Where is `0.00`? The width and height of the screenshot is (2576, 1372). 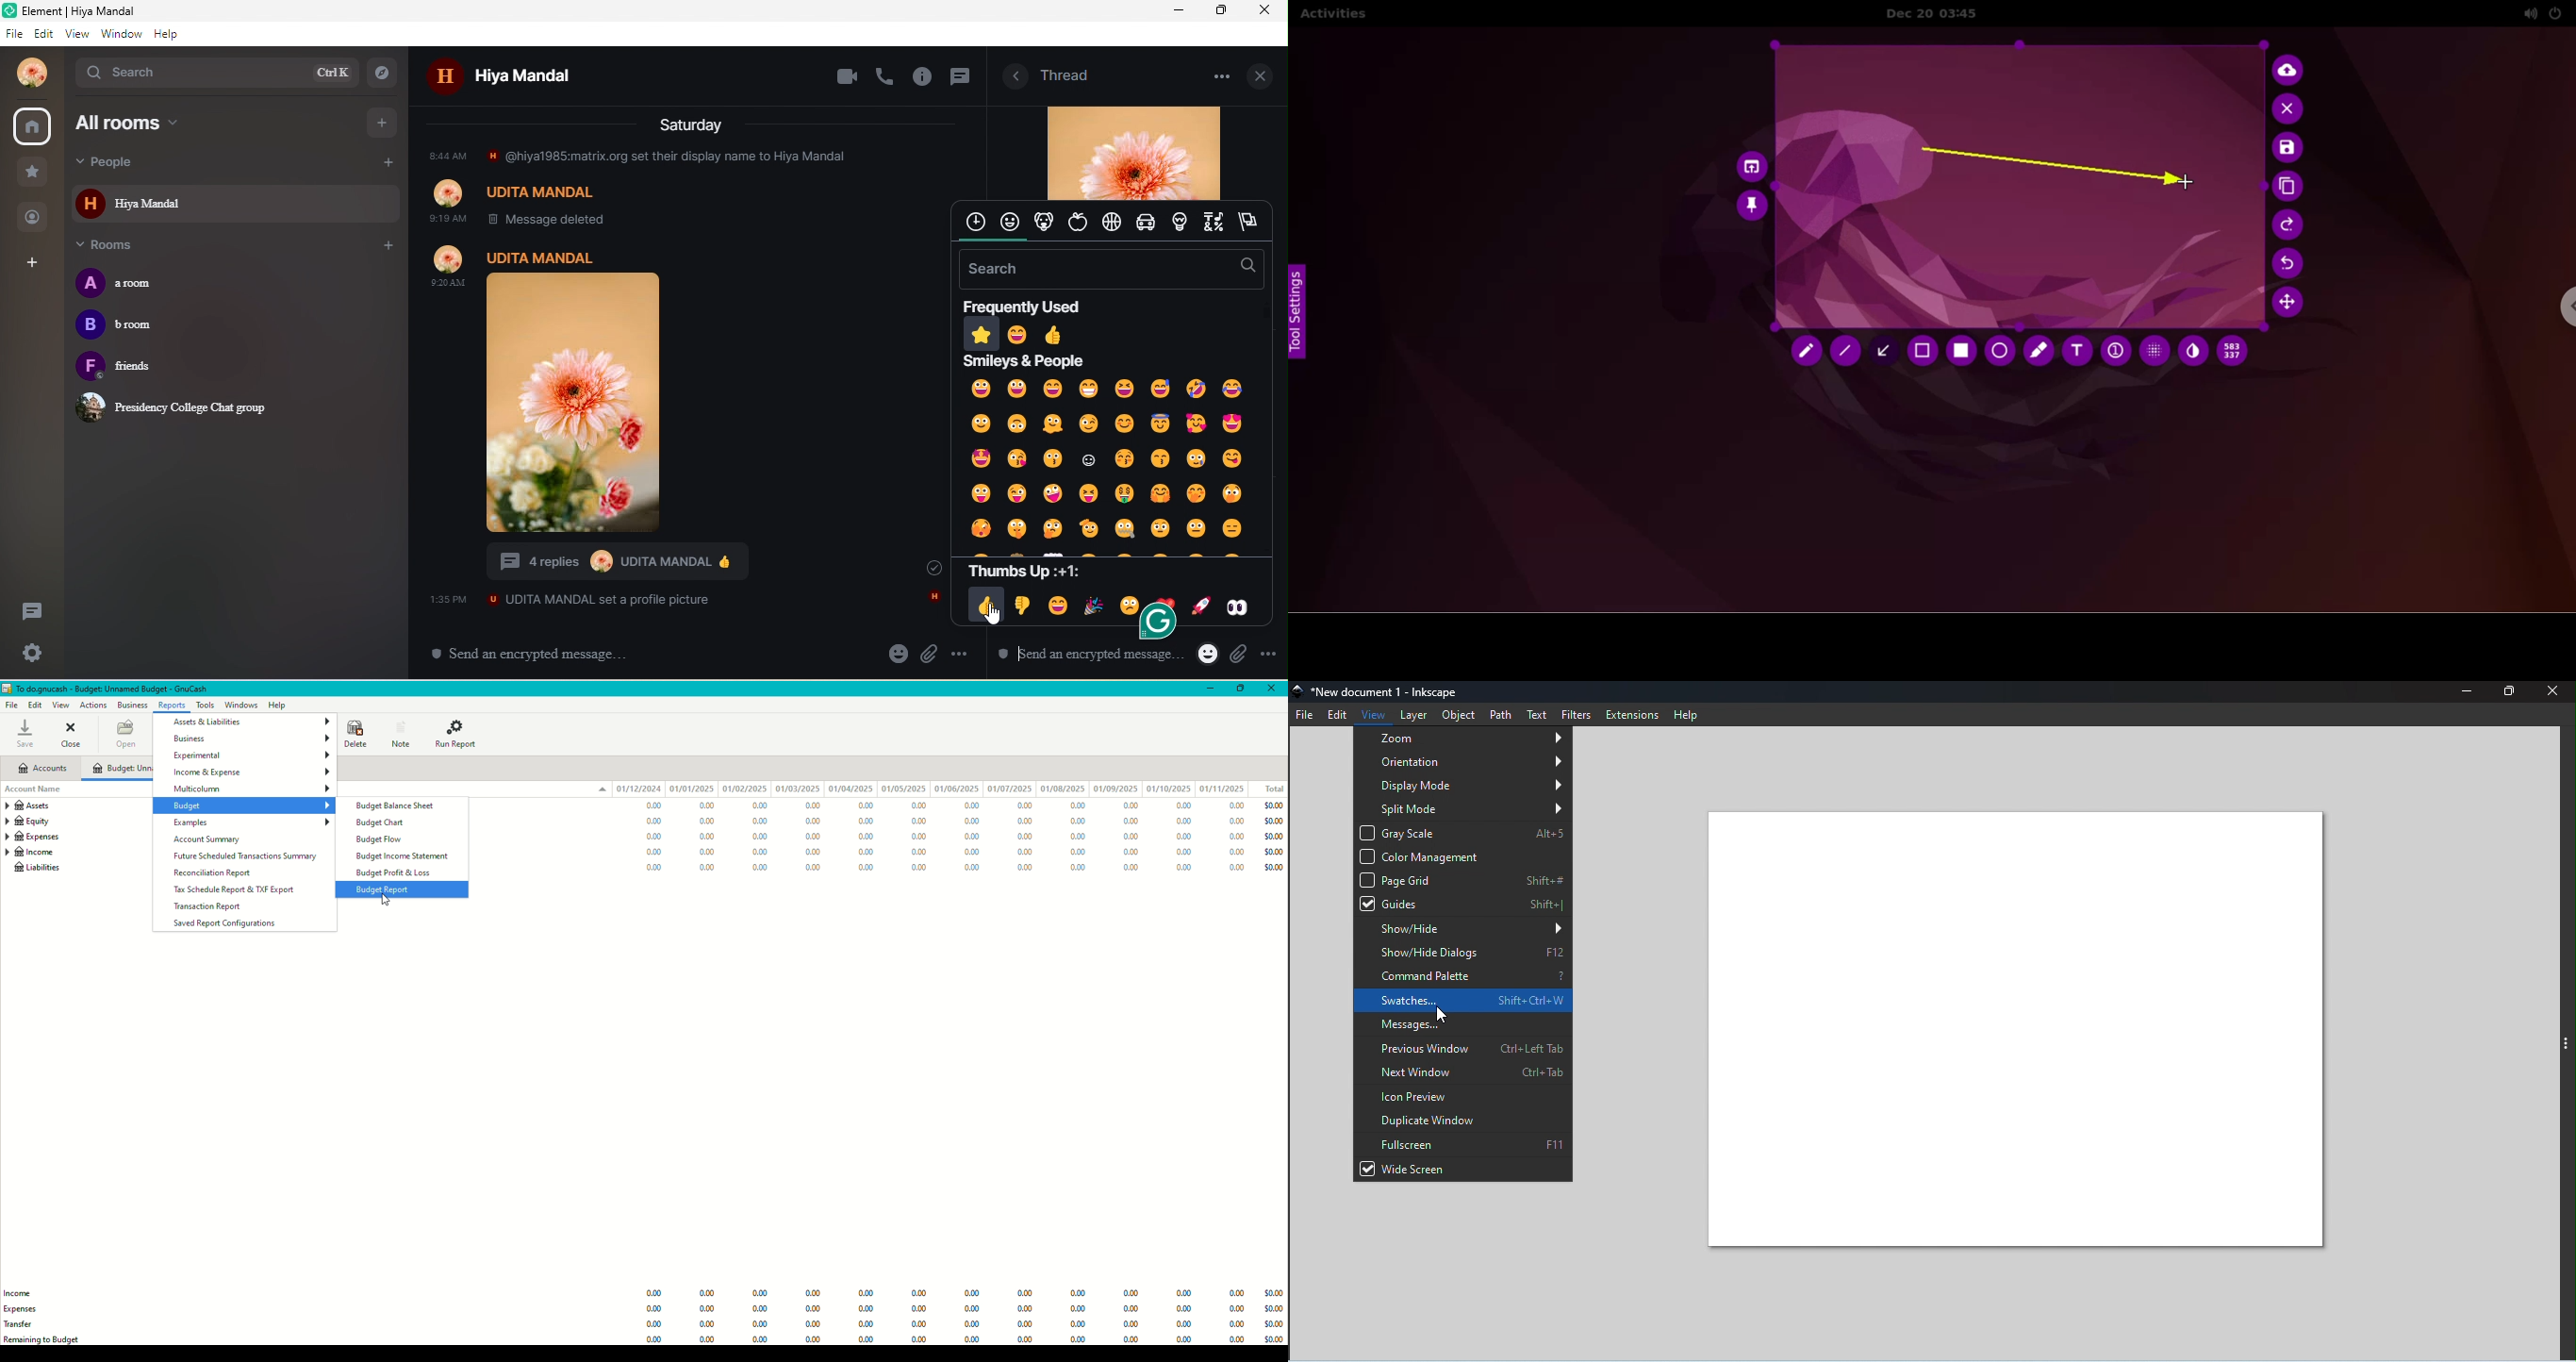 0.00 is located at coordinates (865, 837).